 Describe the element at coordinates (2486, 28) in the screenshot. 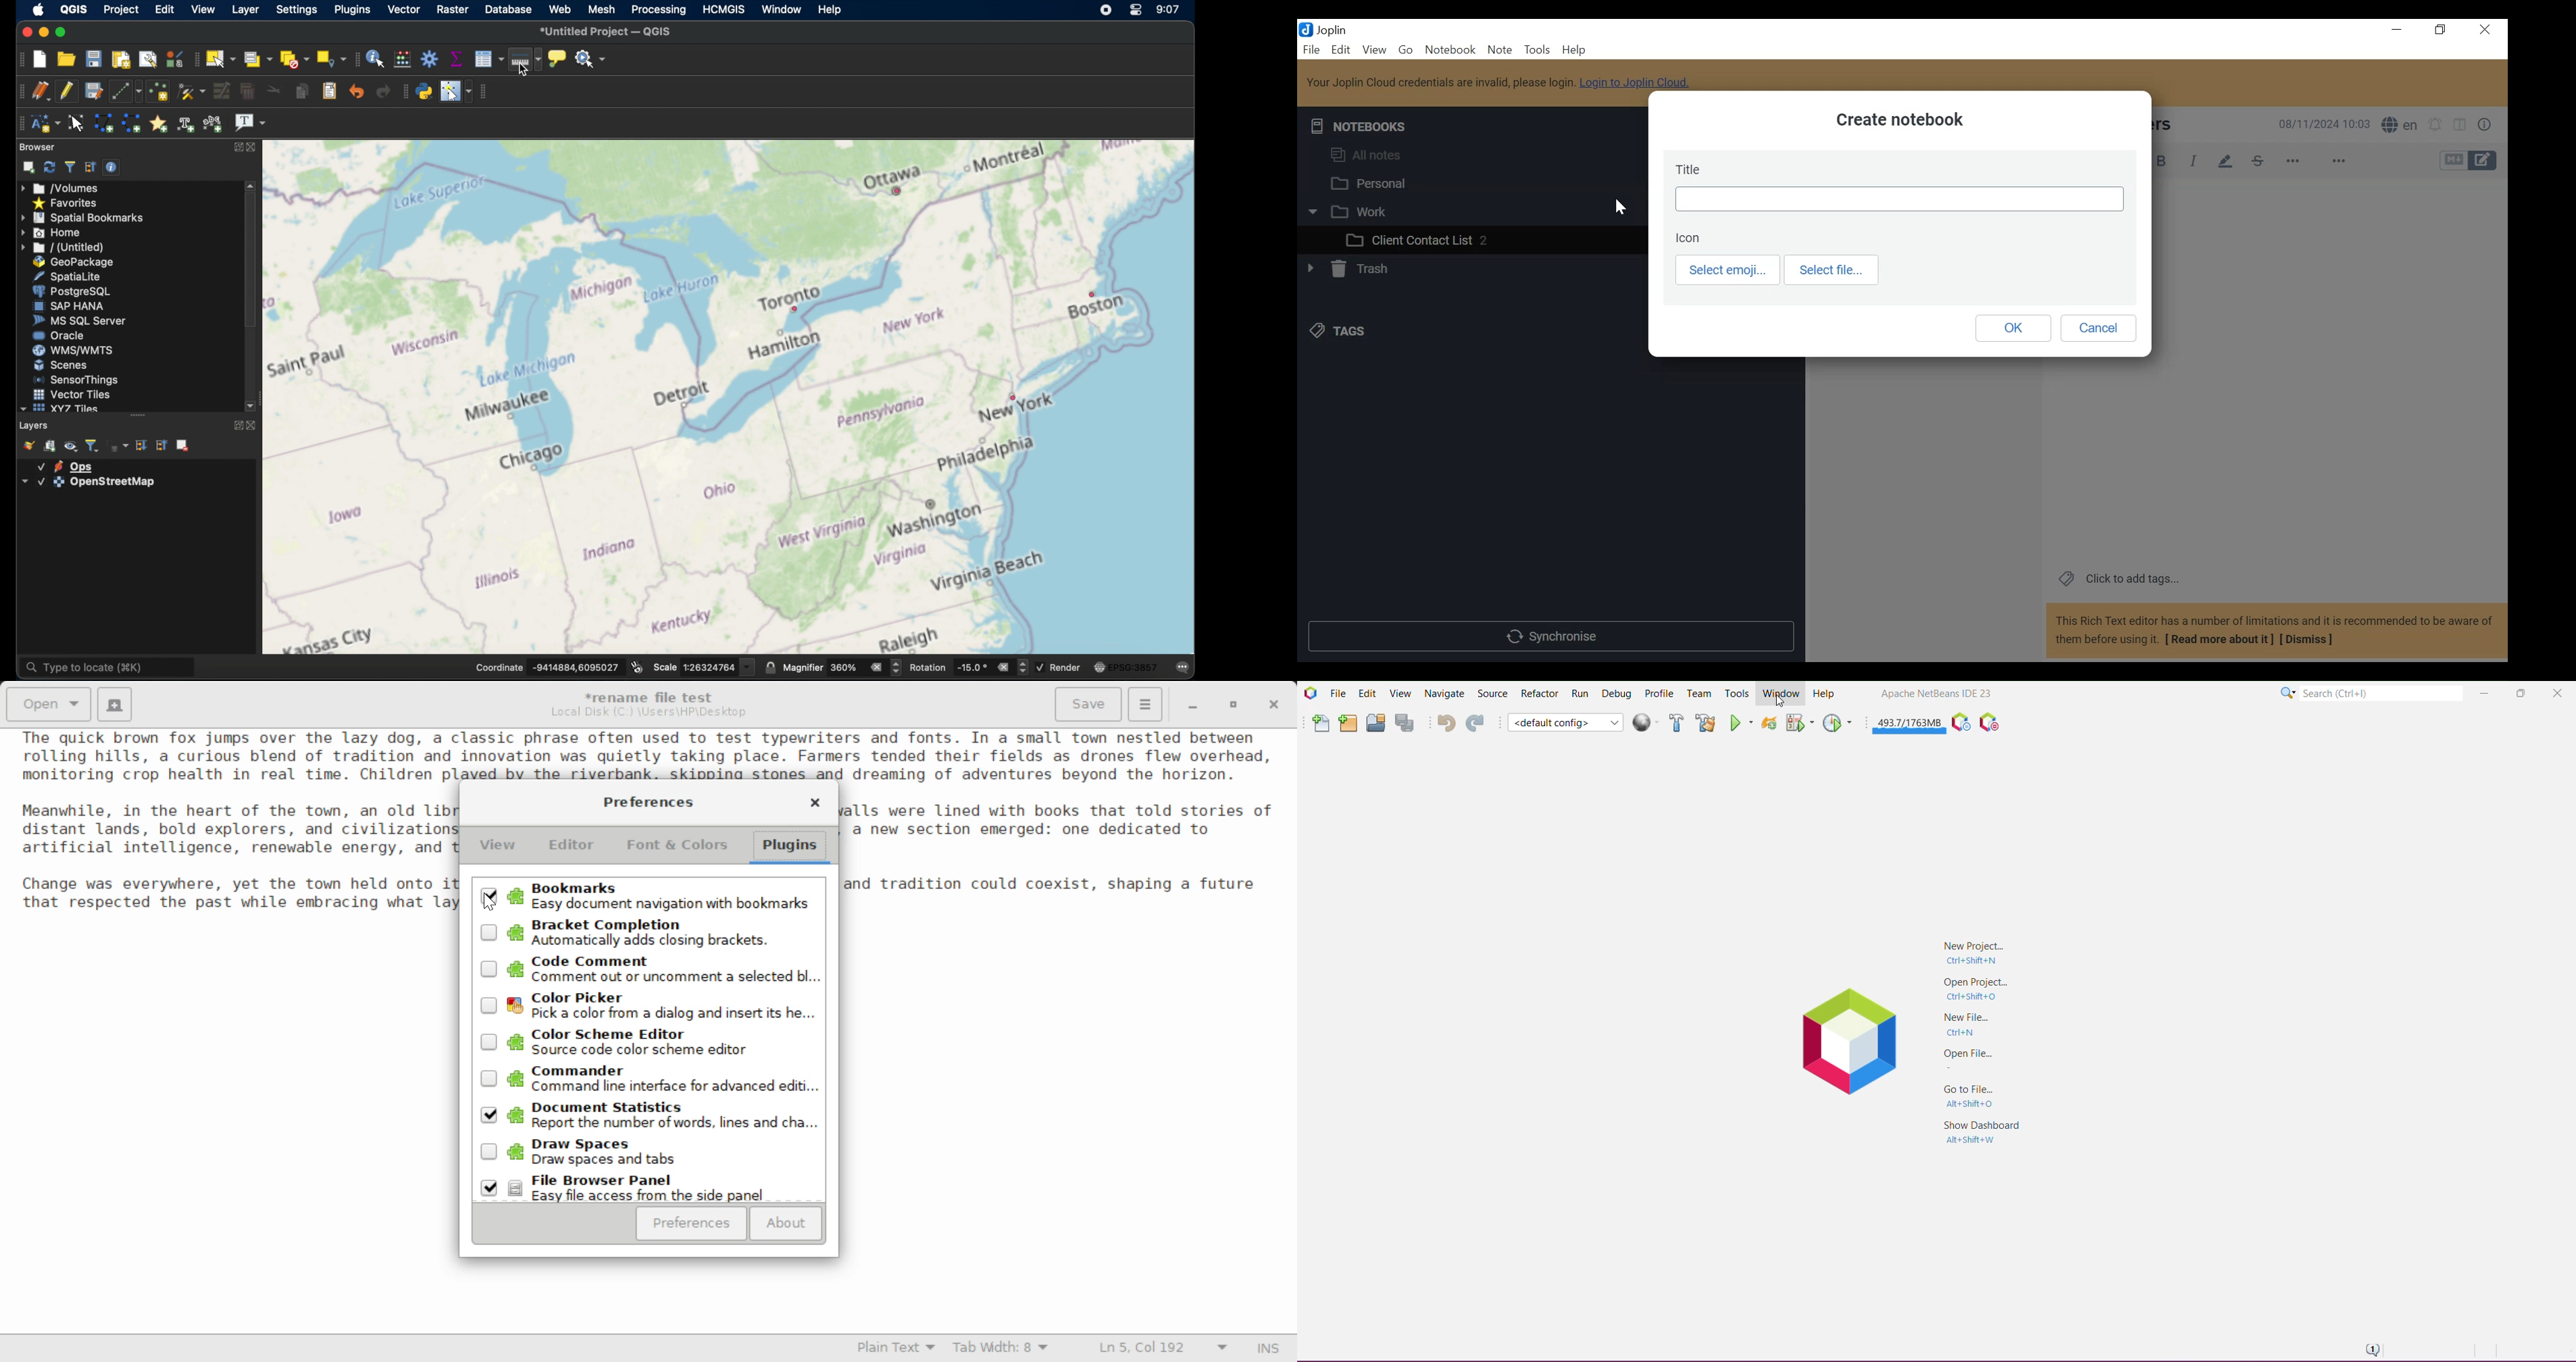

I see `Close` at that location.